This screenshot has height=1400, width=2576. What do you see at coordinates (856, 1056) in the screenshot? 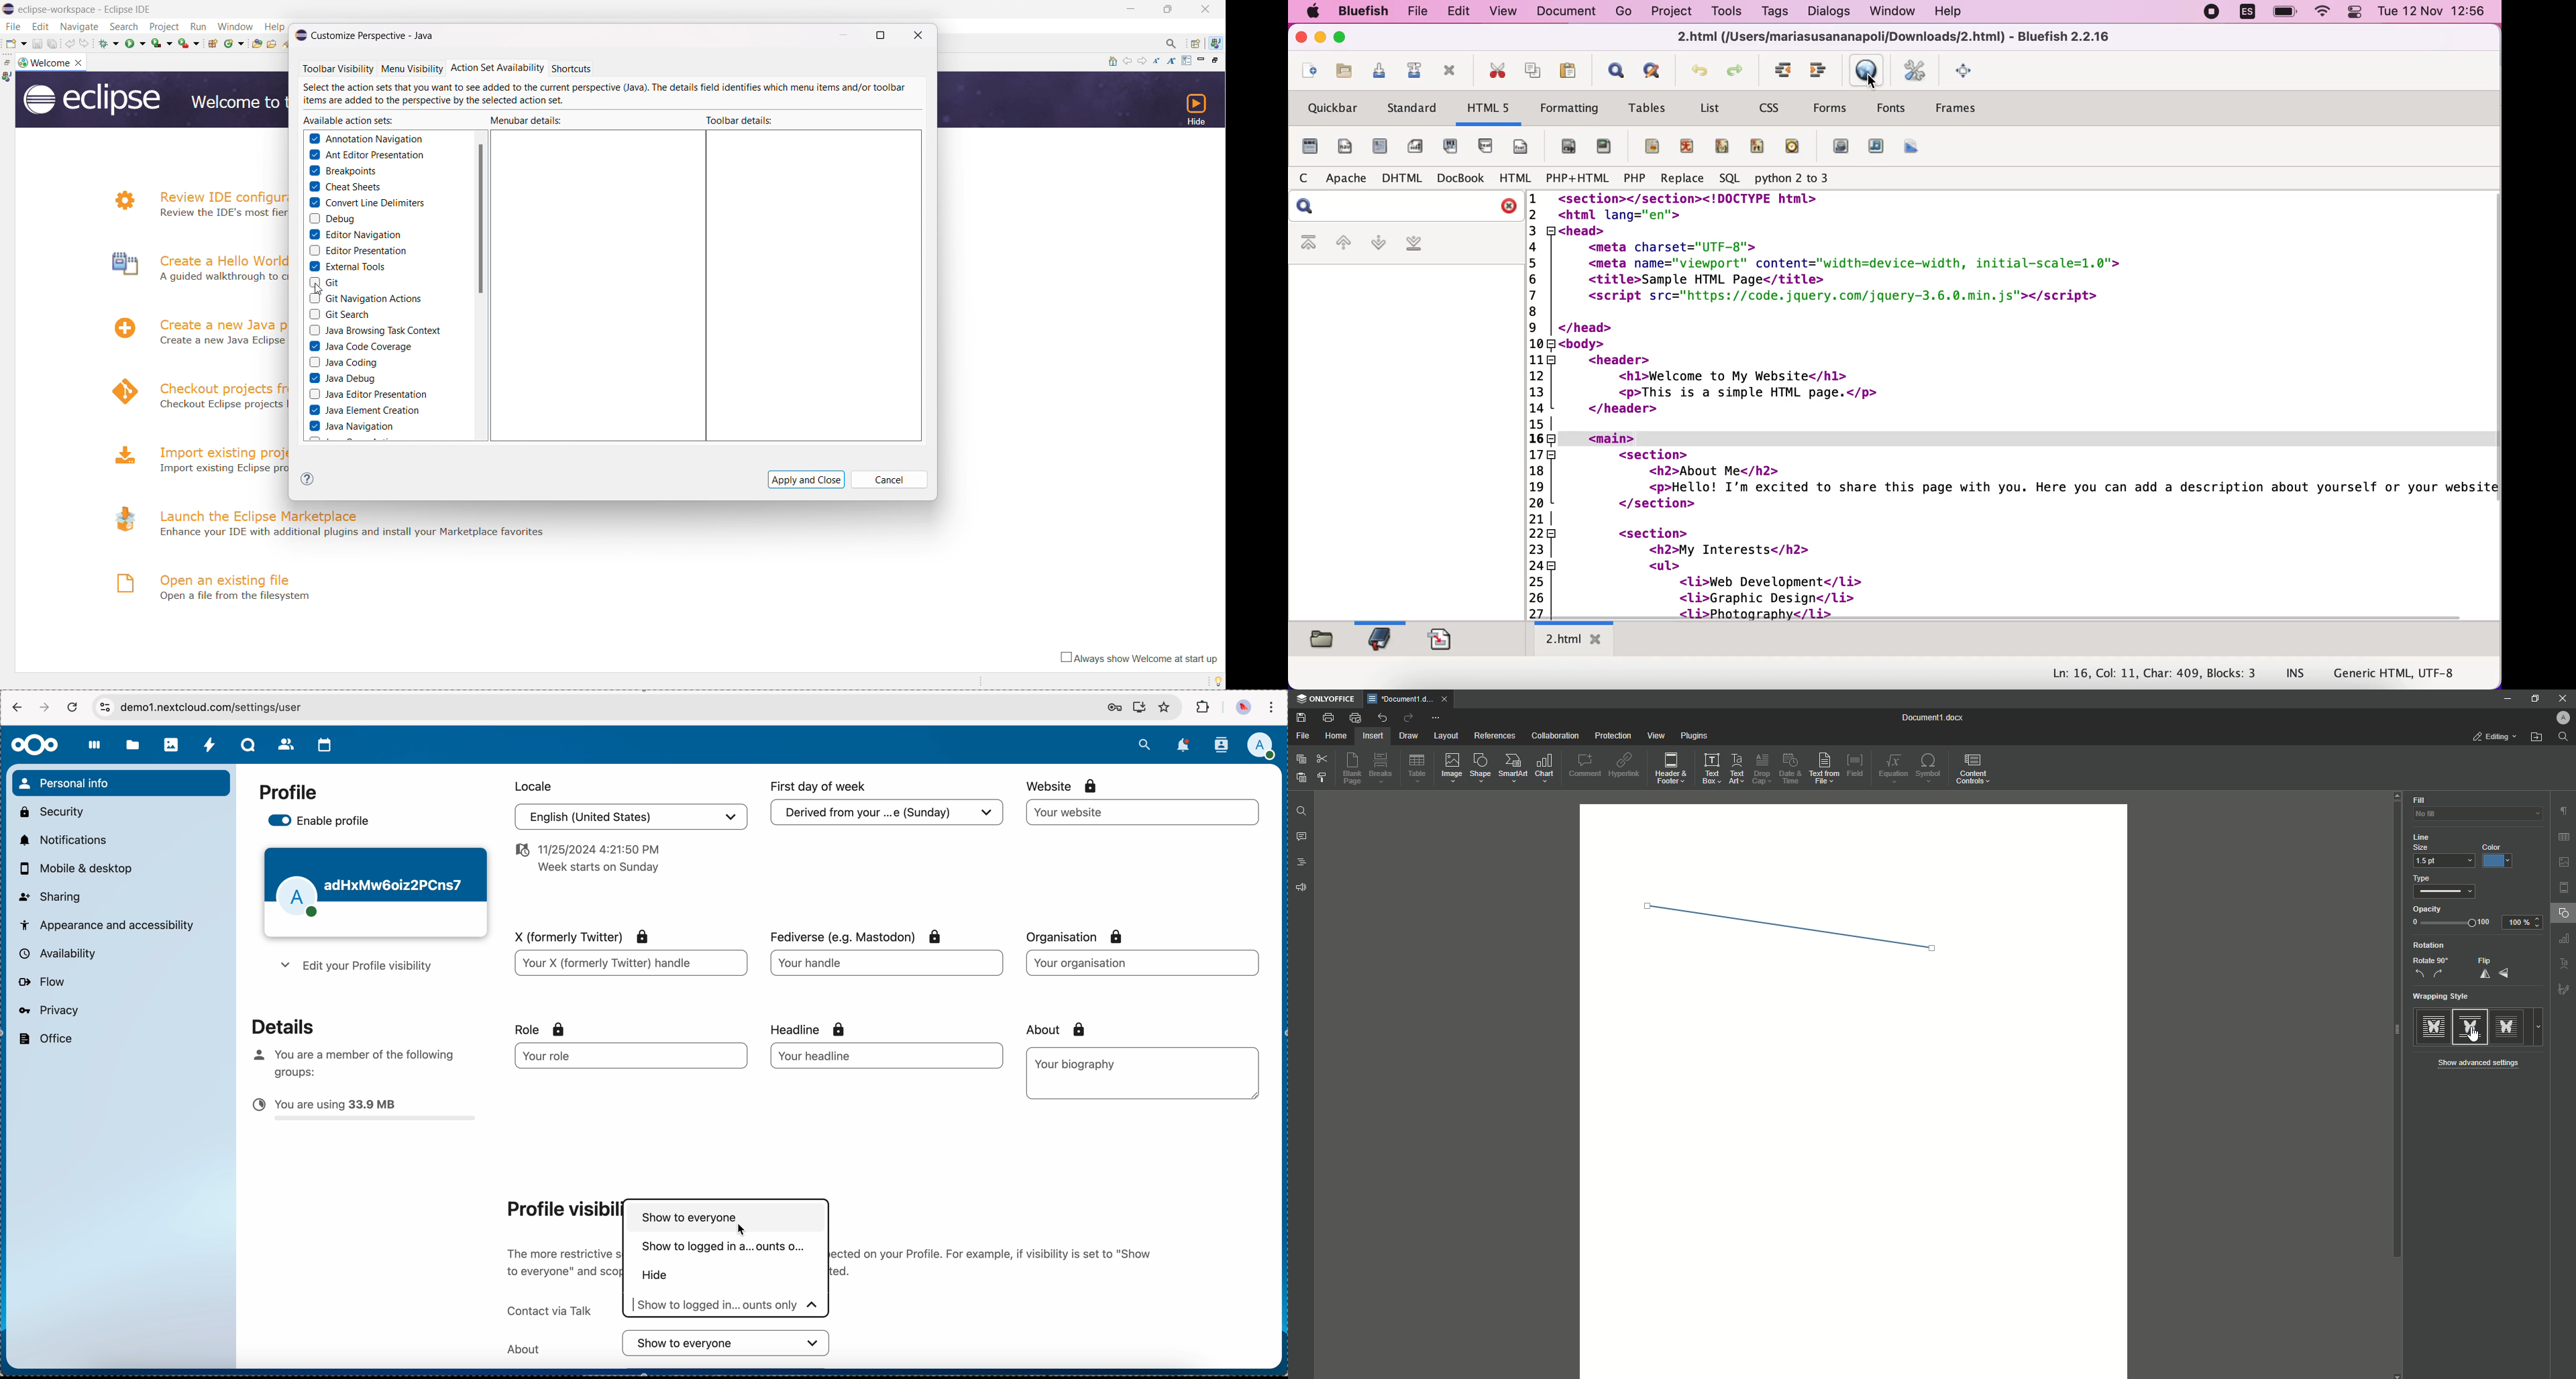
I see `your headline` at bounding box center [856, 1056].